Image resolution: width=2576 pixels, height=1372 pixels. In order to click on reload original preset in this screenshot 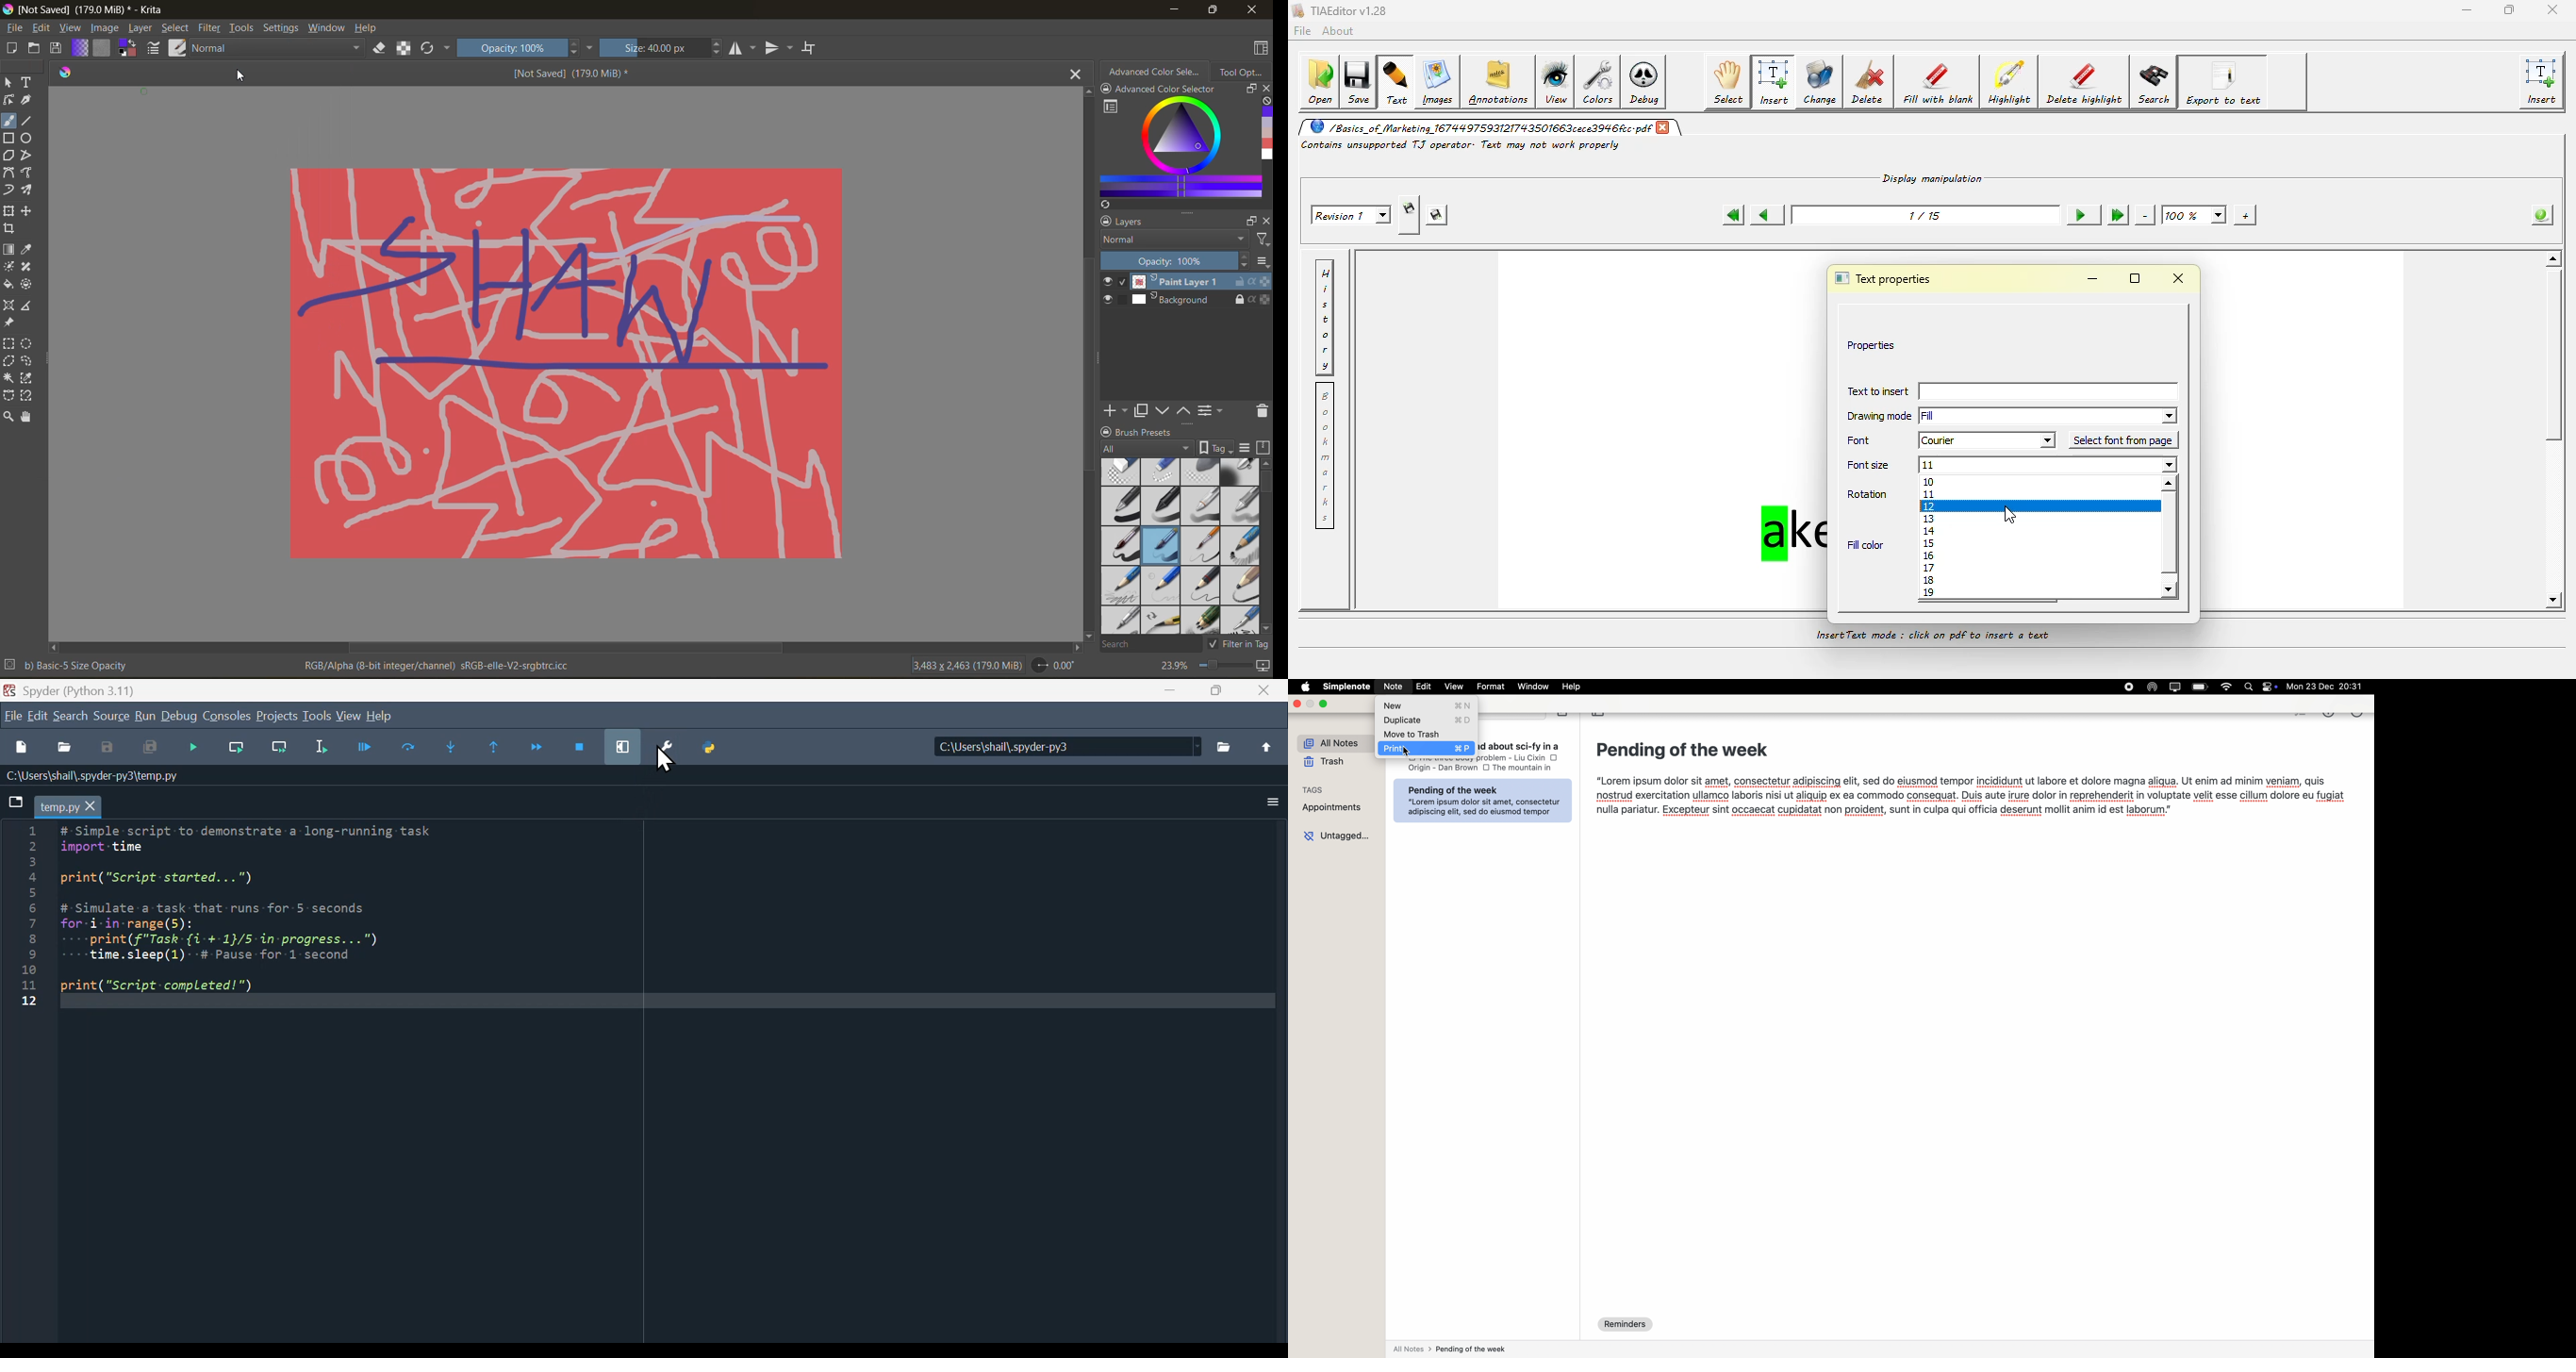, I will do `click(436, 47)`.